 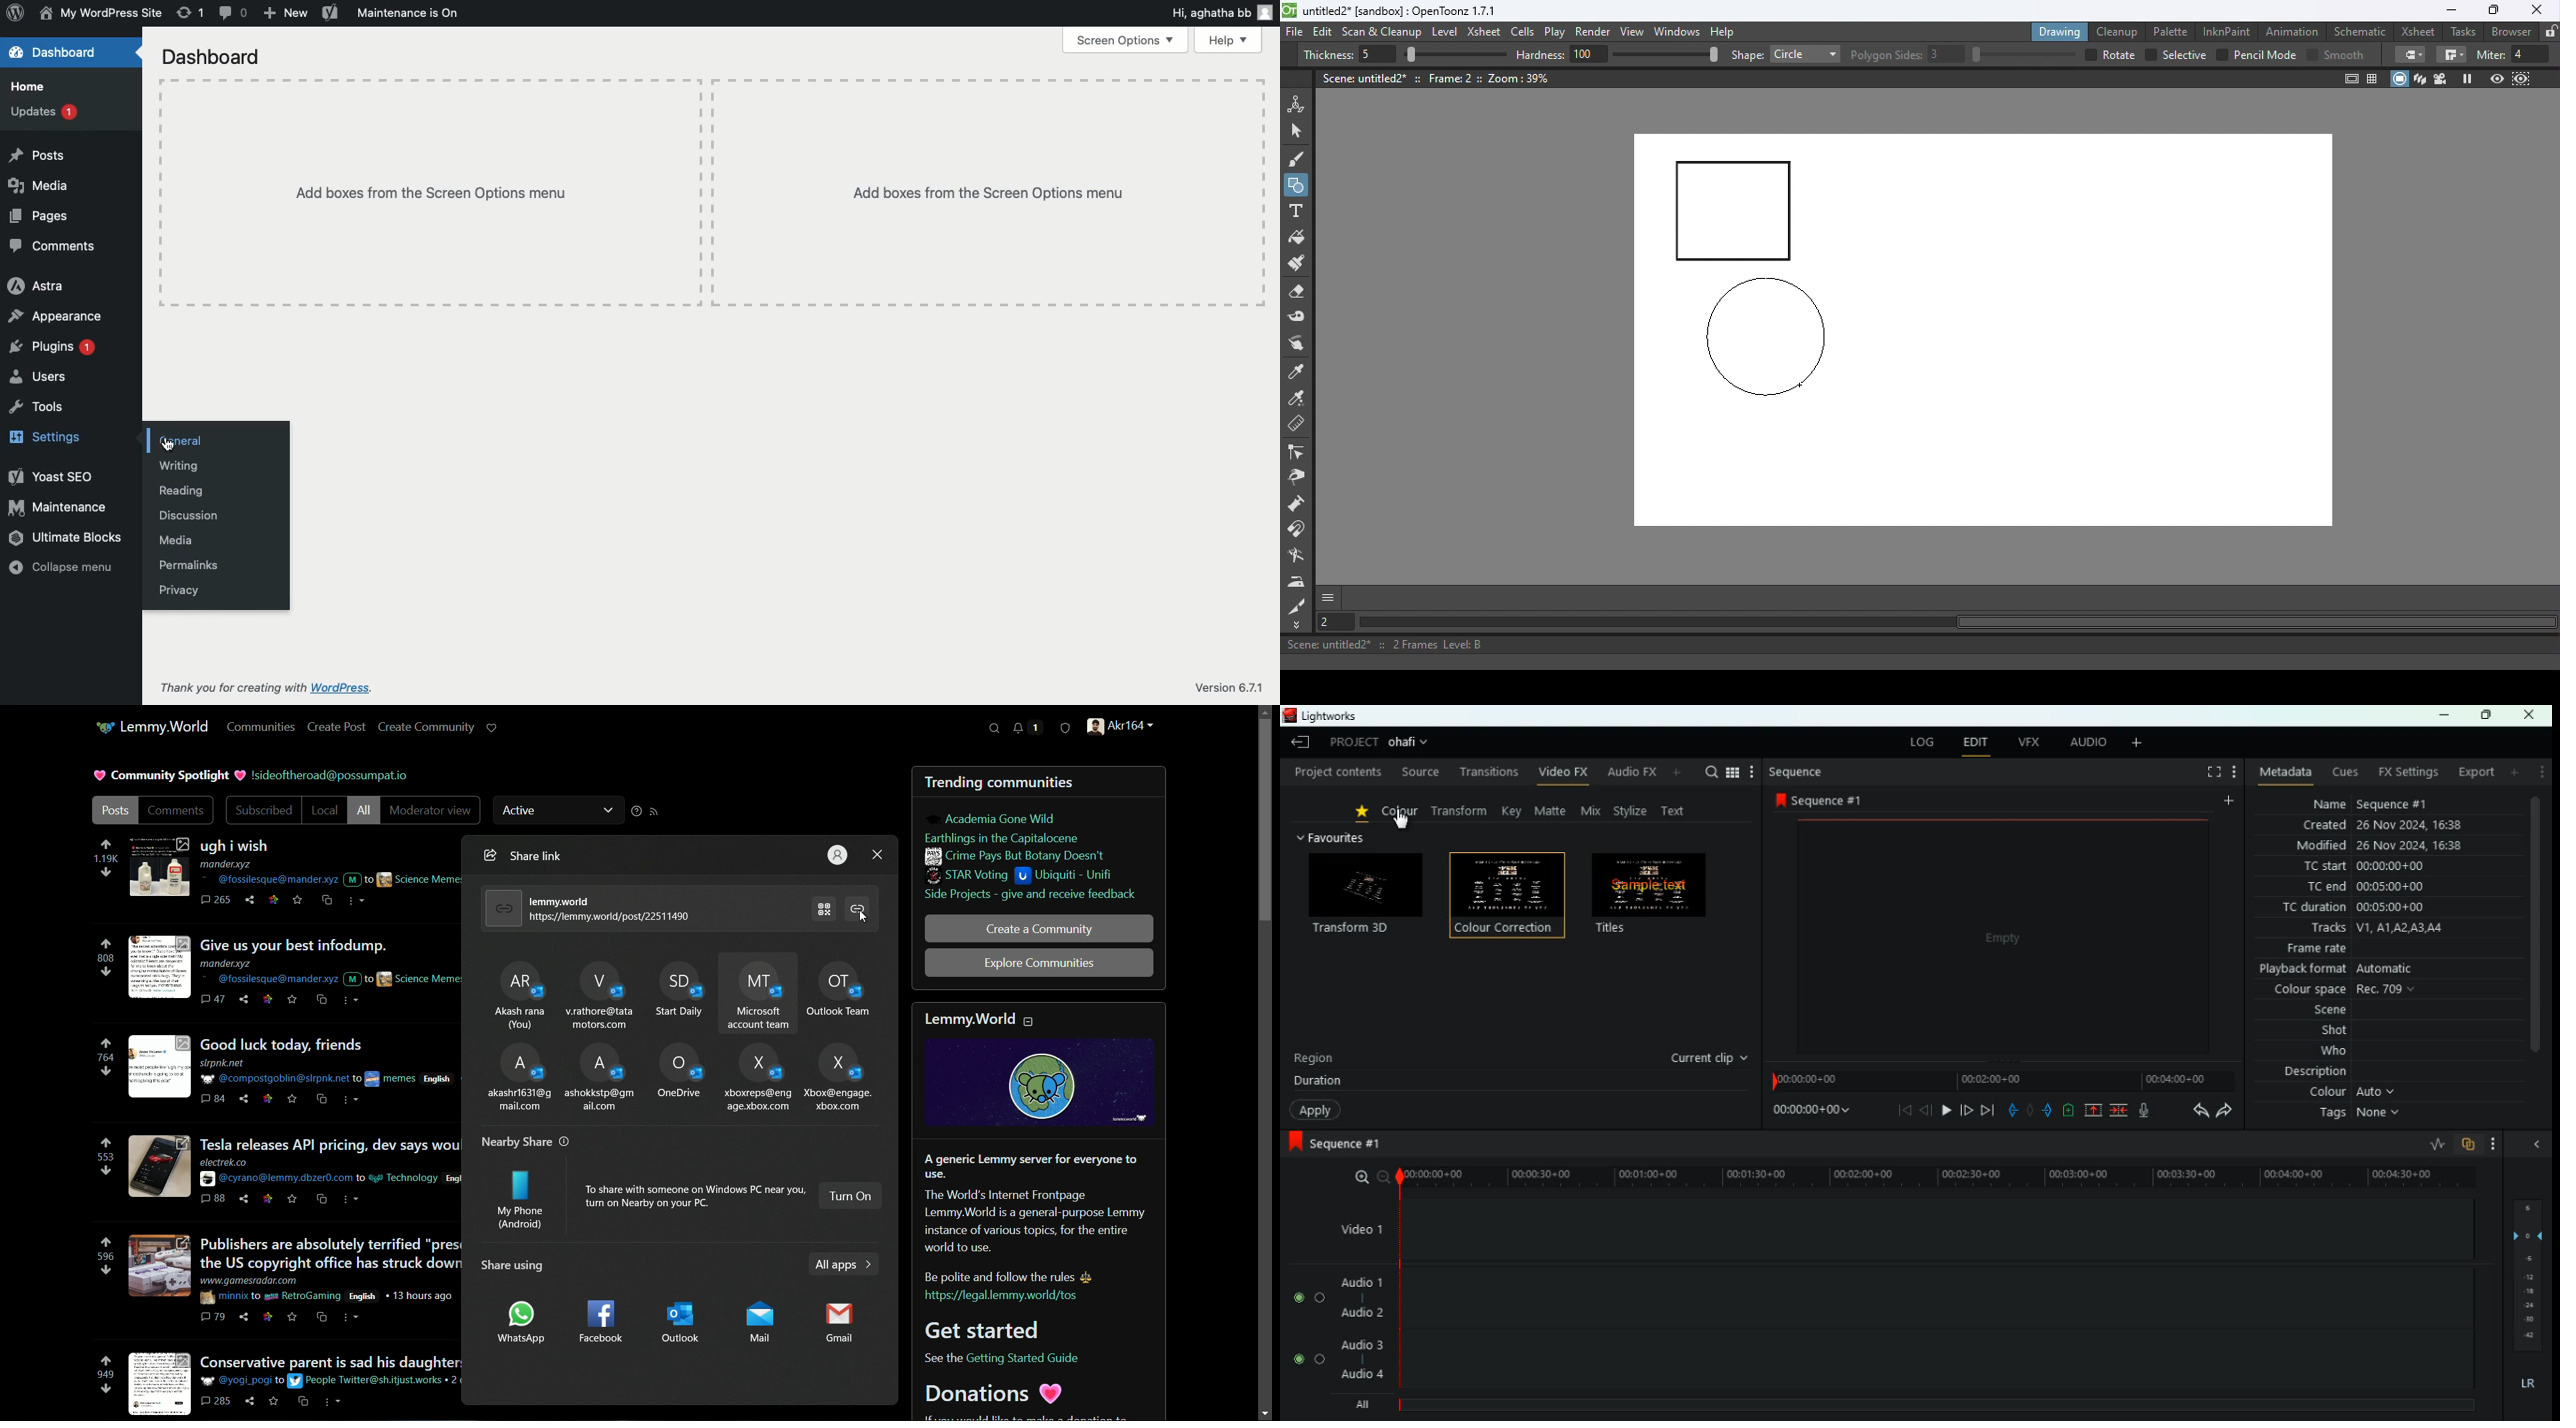 I want to click on favourites, so click(x=1338, y=839).